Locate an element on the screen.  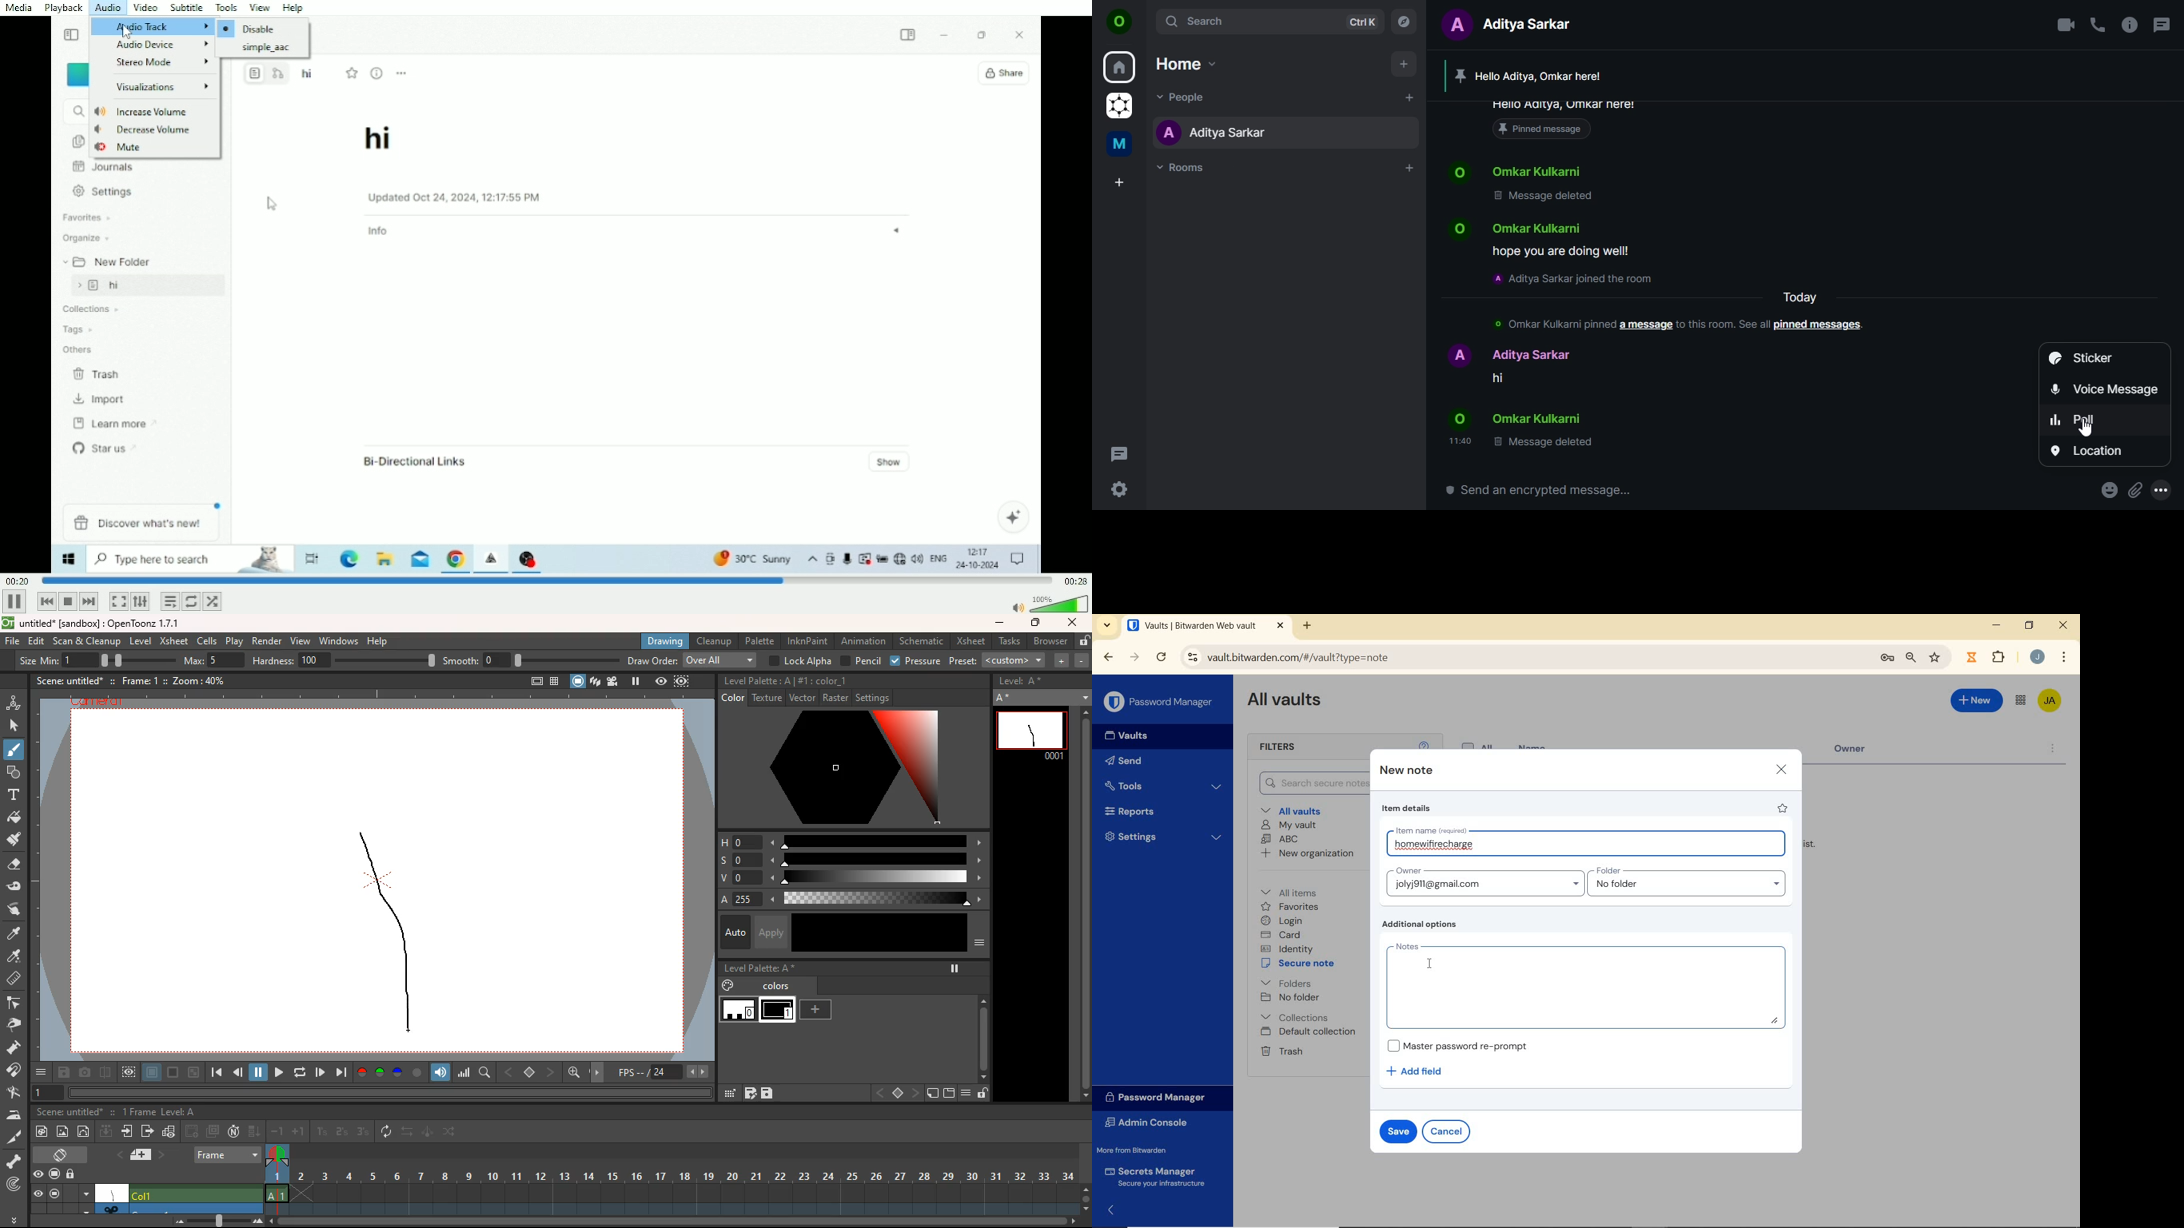
address bar is located at coordinates (1521, 658).